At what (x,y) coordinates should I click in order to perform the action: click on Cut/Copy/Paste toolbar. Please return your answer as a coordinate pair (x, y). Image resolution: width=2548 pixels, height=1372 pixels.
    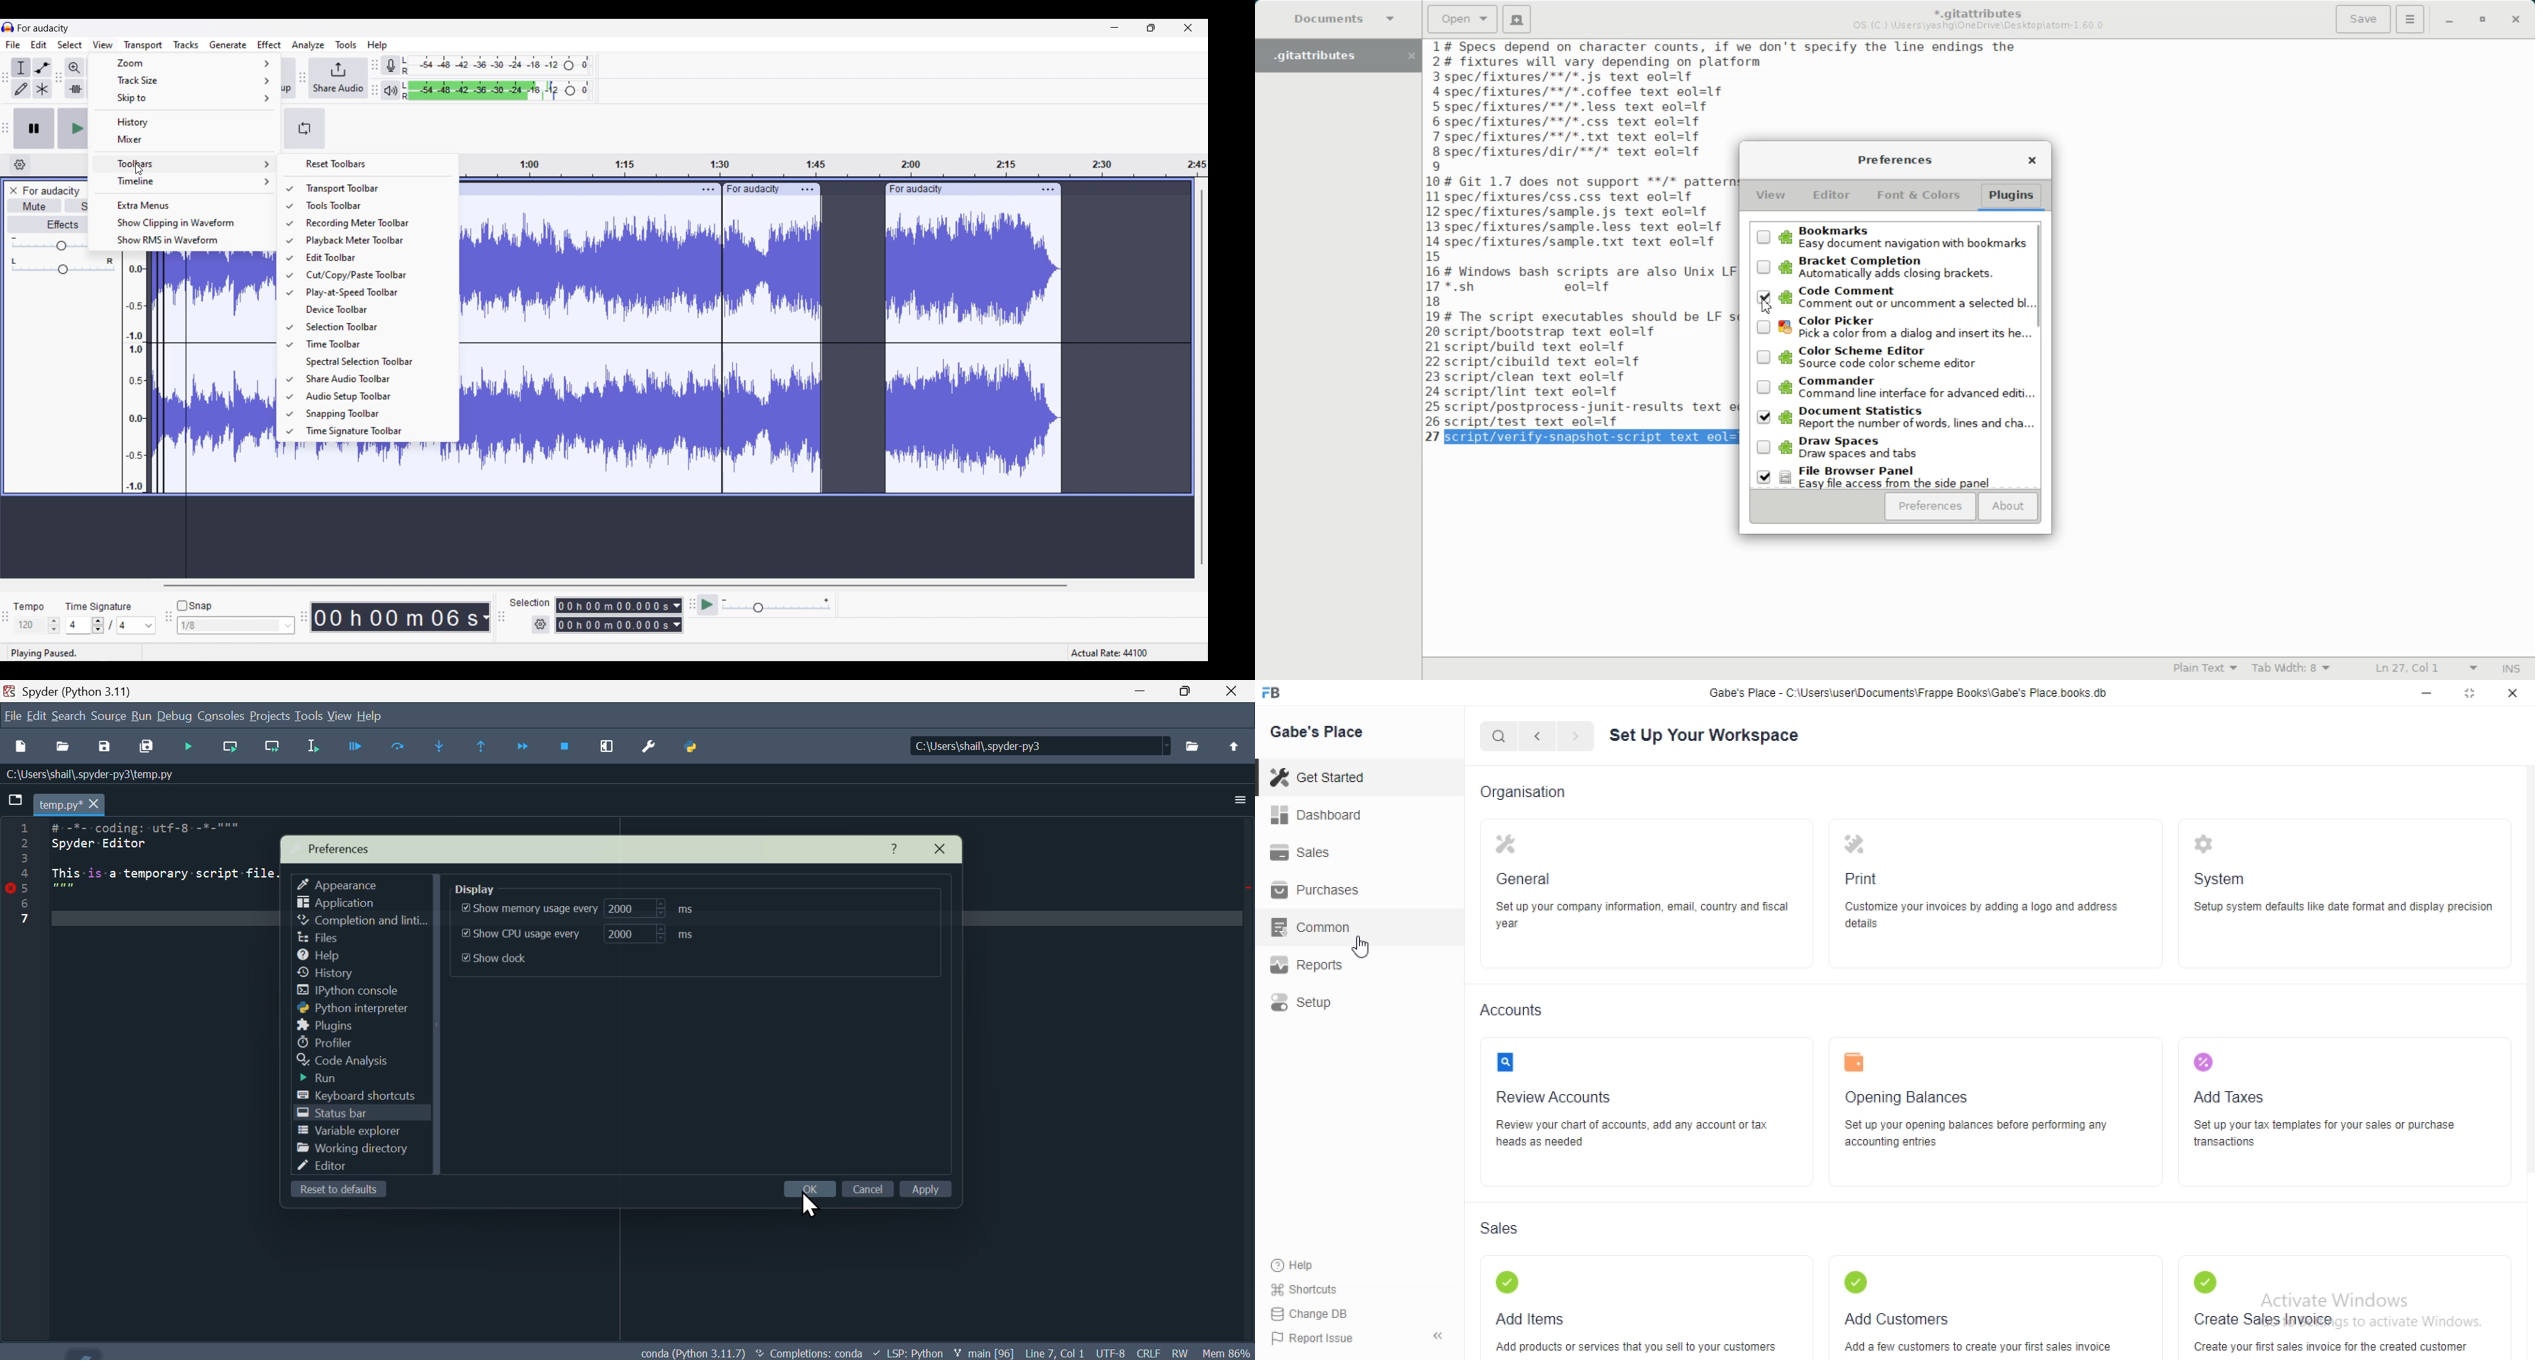
    Looking at the image, I should click on (373, 275).